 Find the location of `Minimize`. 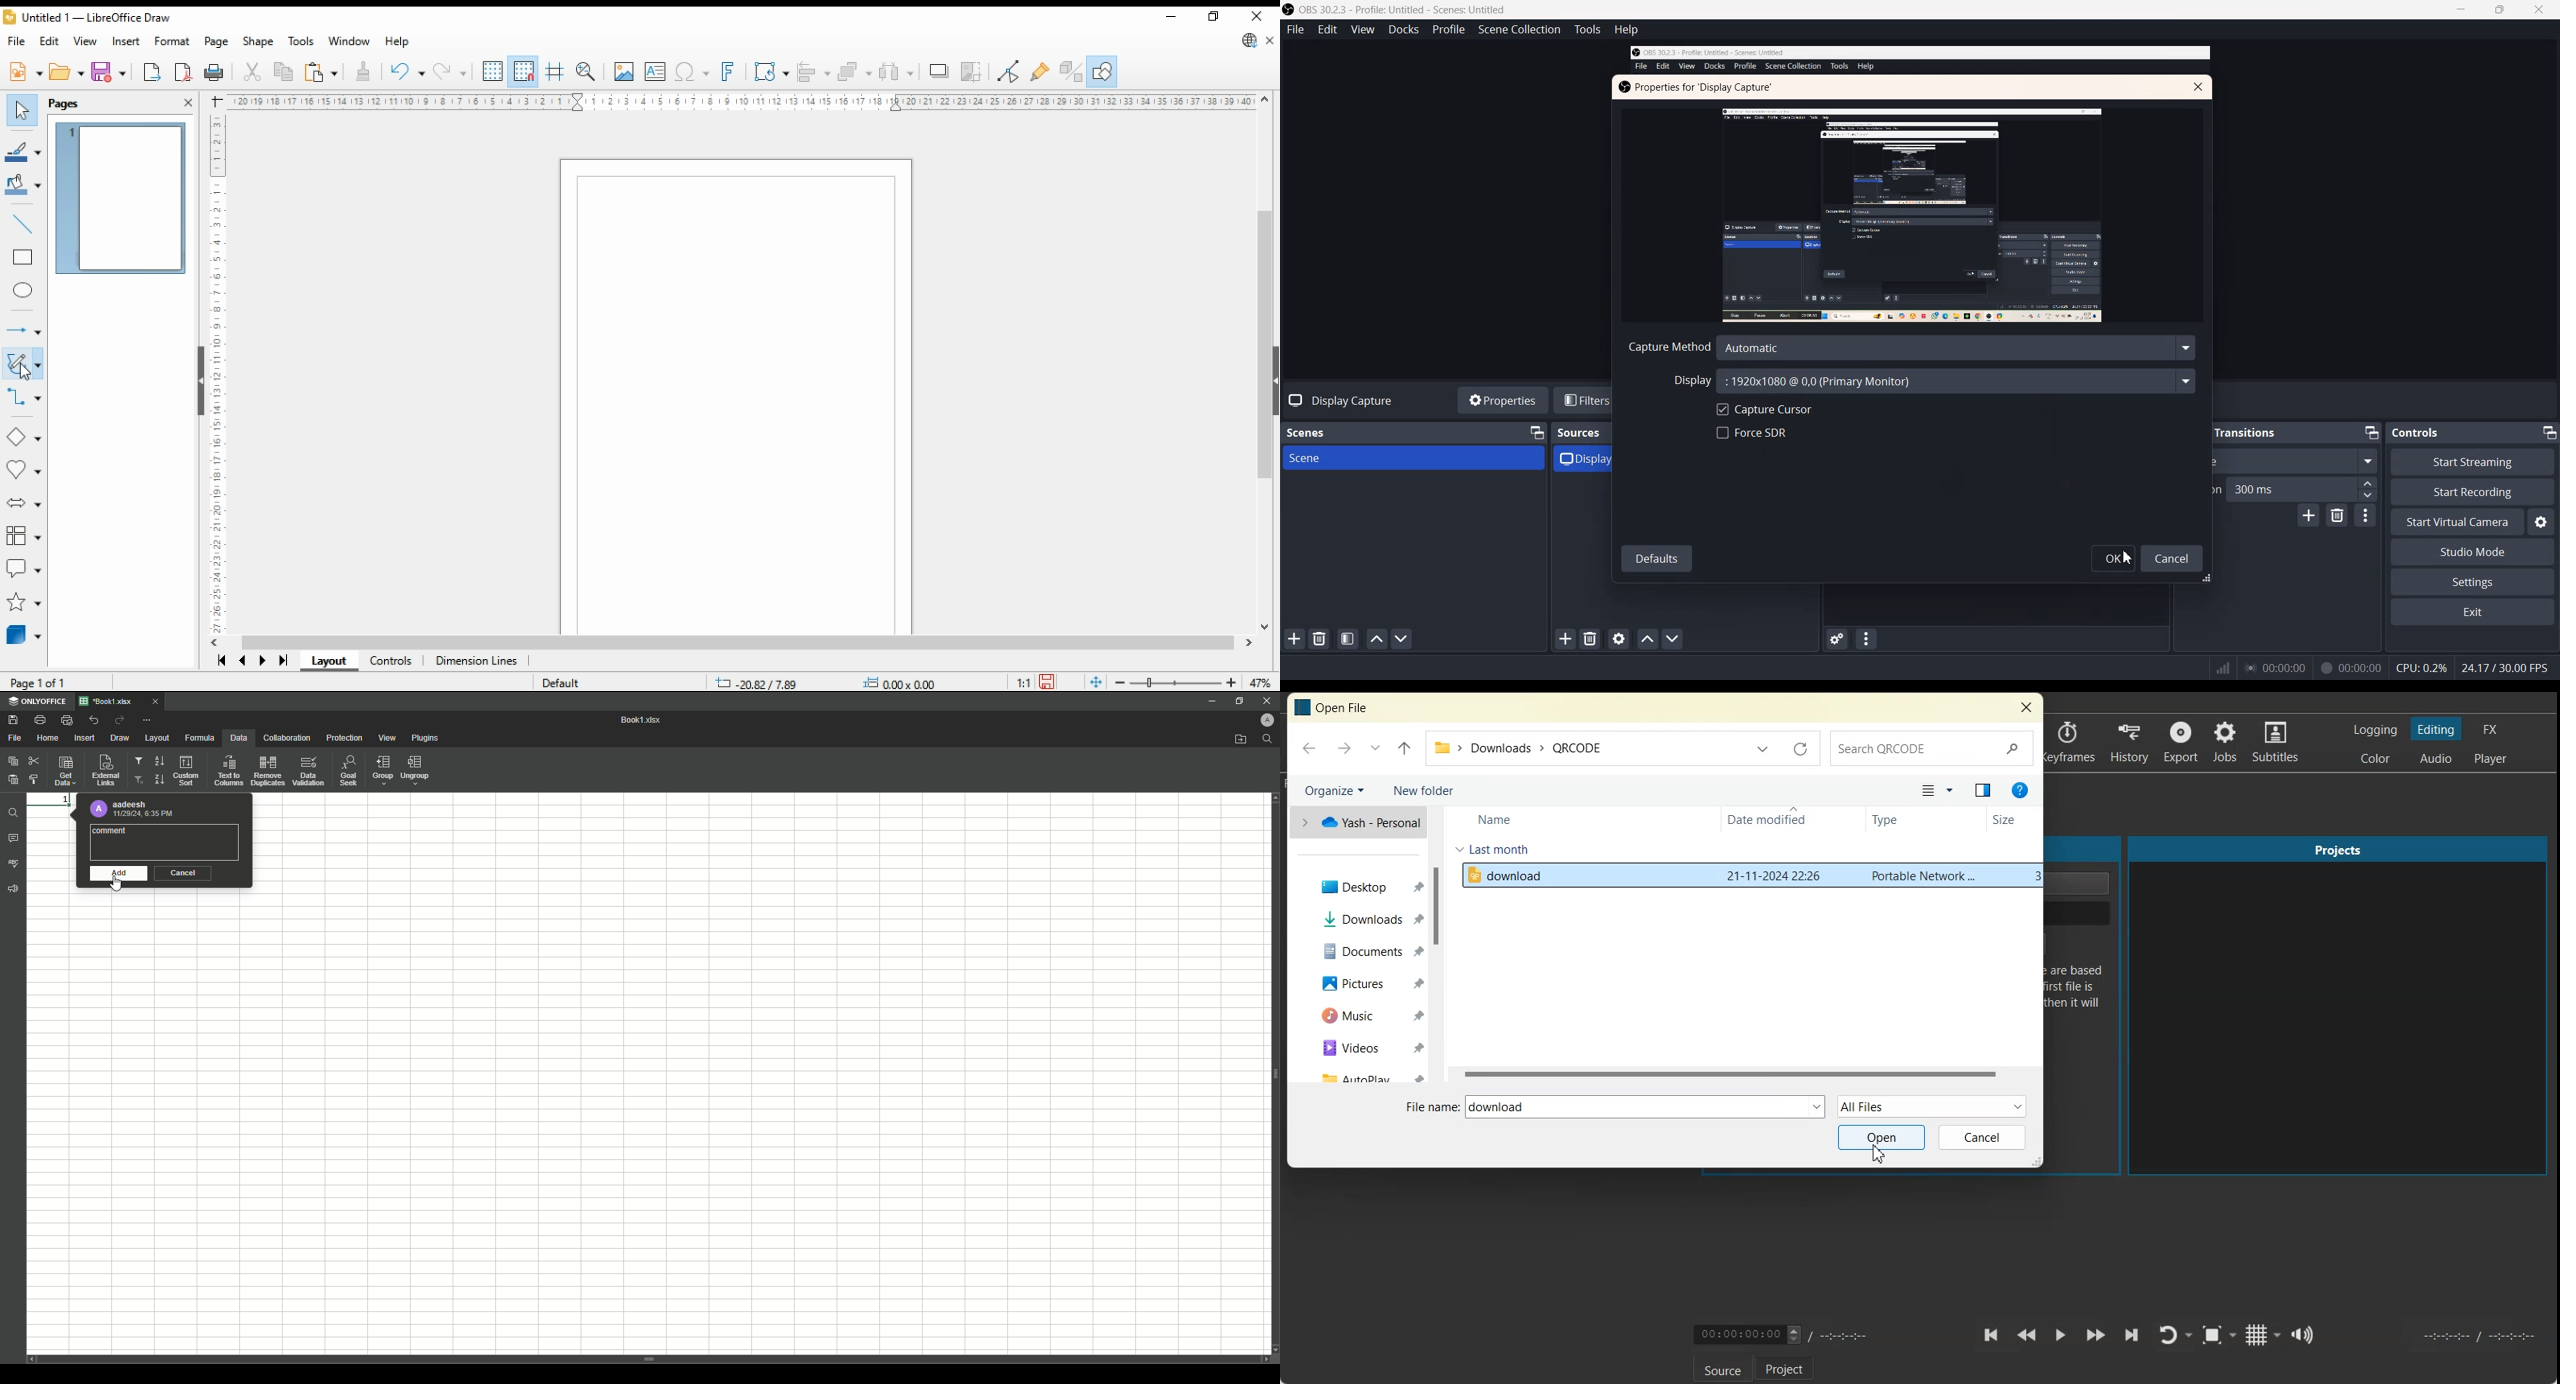

Minimize is located at coordinates (2369, 433).